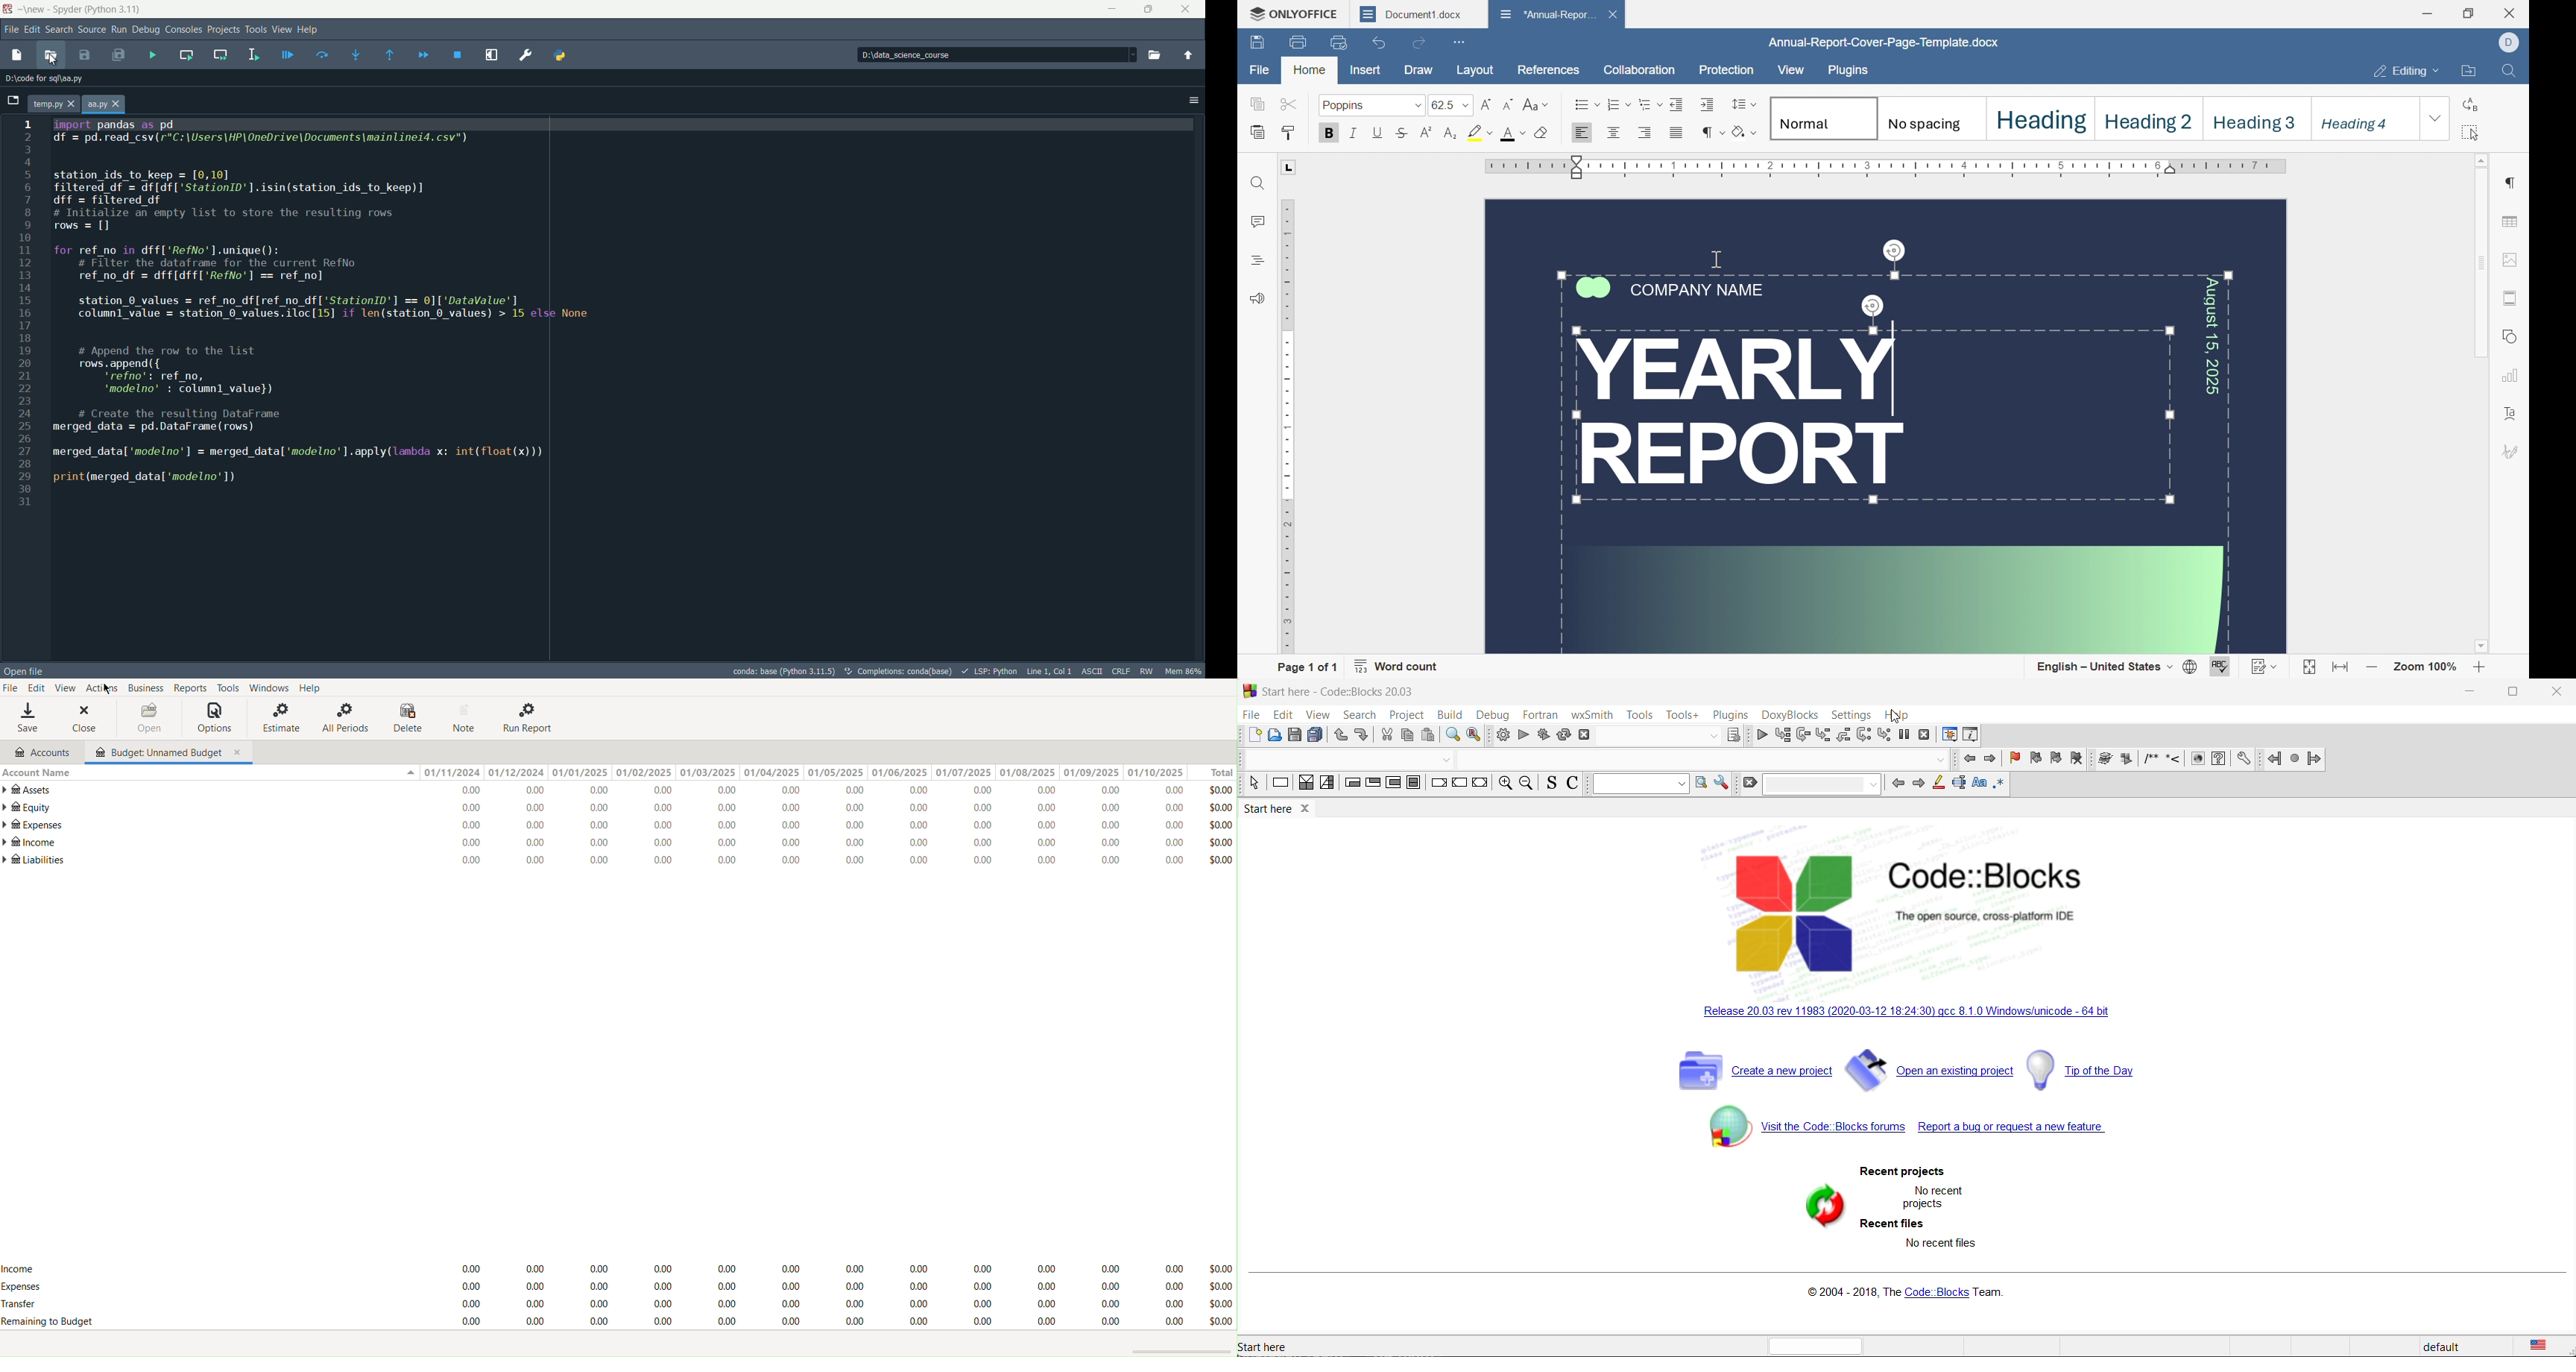  What do you see at coordinates (1153, 55) in the screenshot?
I see `Browse a working directory` at bounding box center [1153, 55].